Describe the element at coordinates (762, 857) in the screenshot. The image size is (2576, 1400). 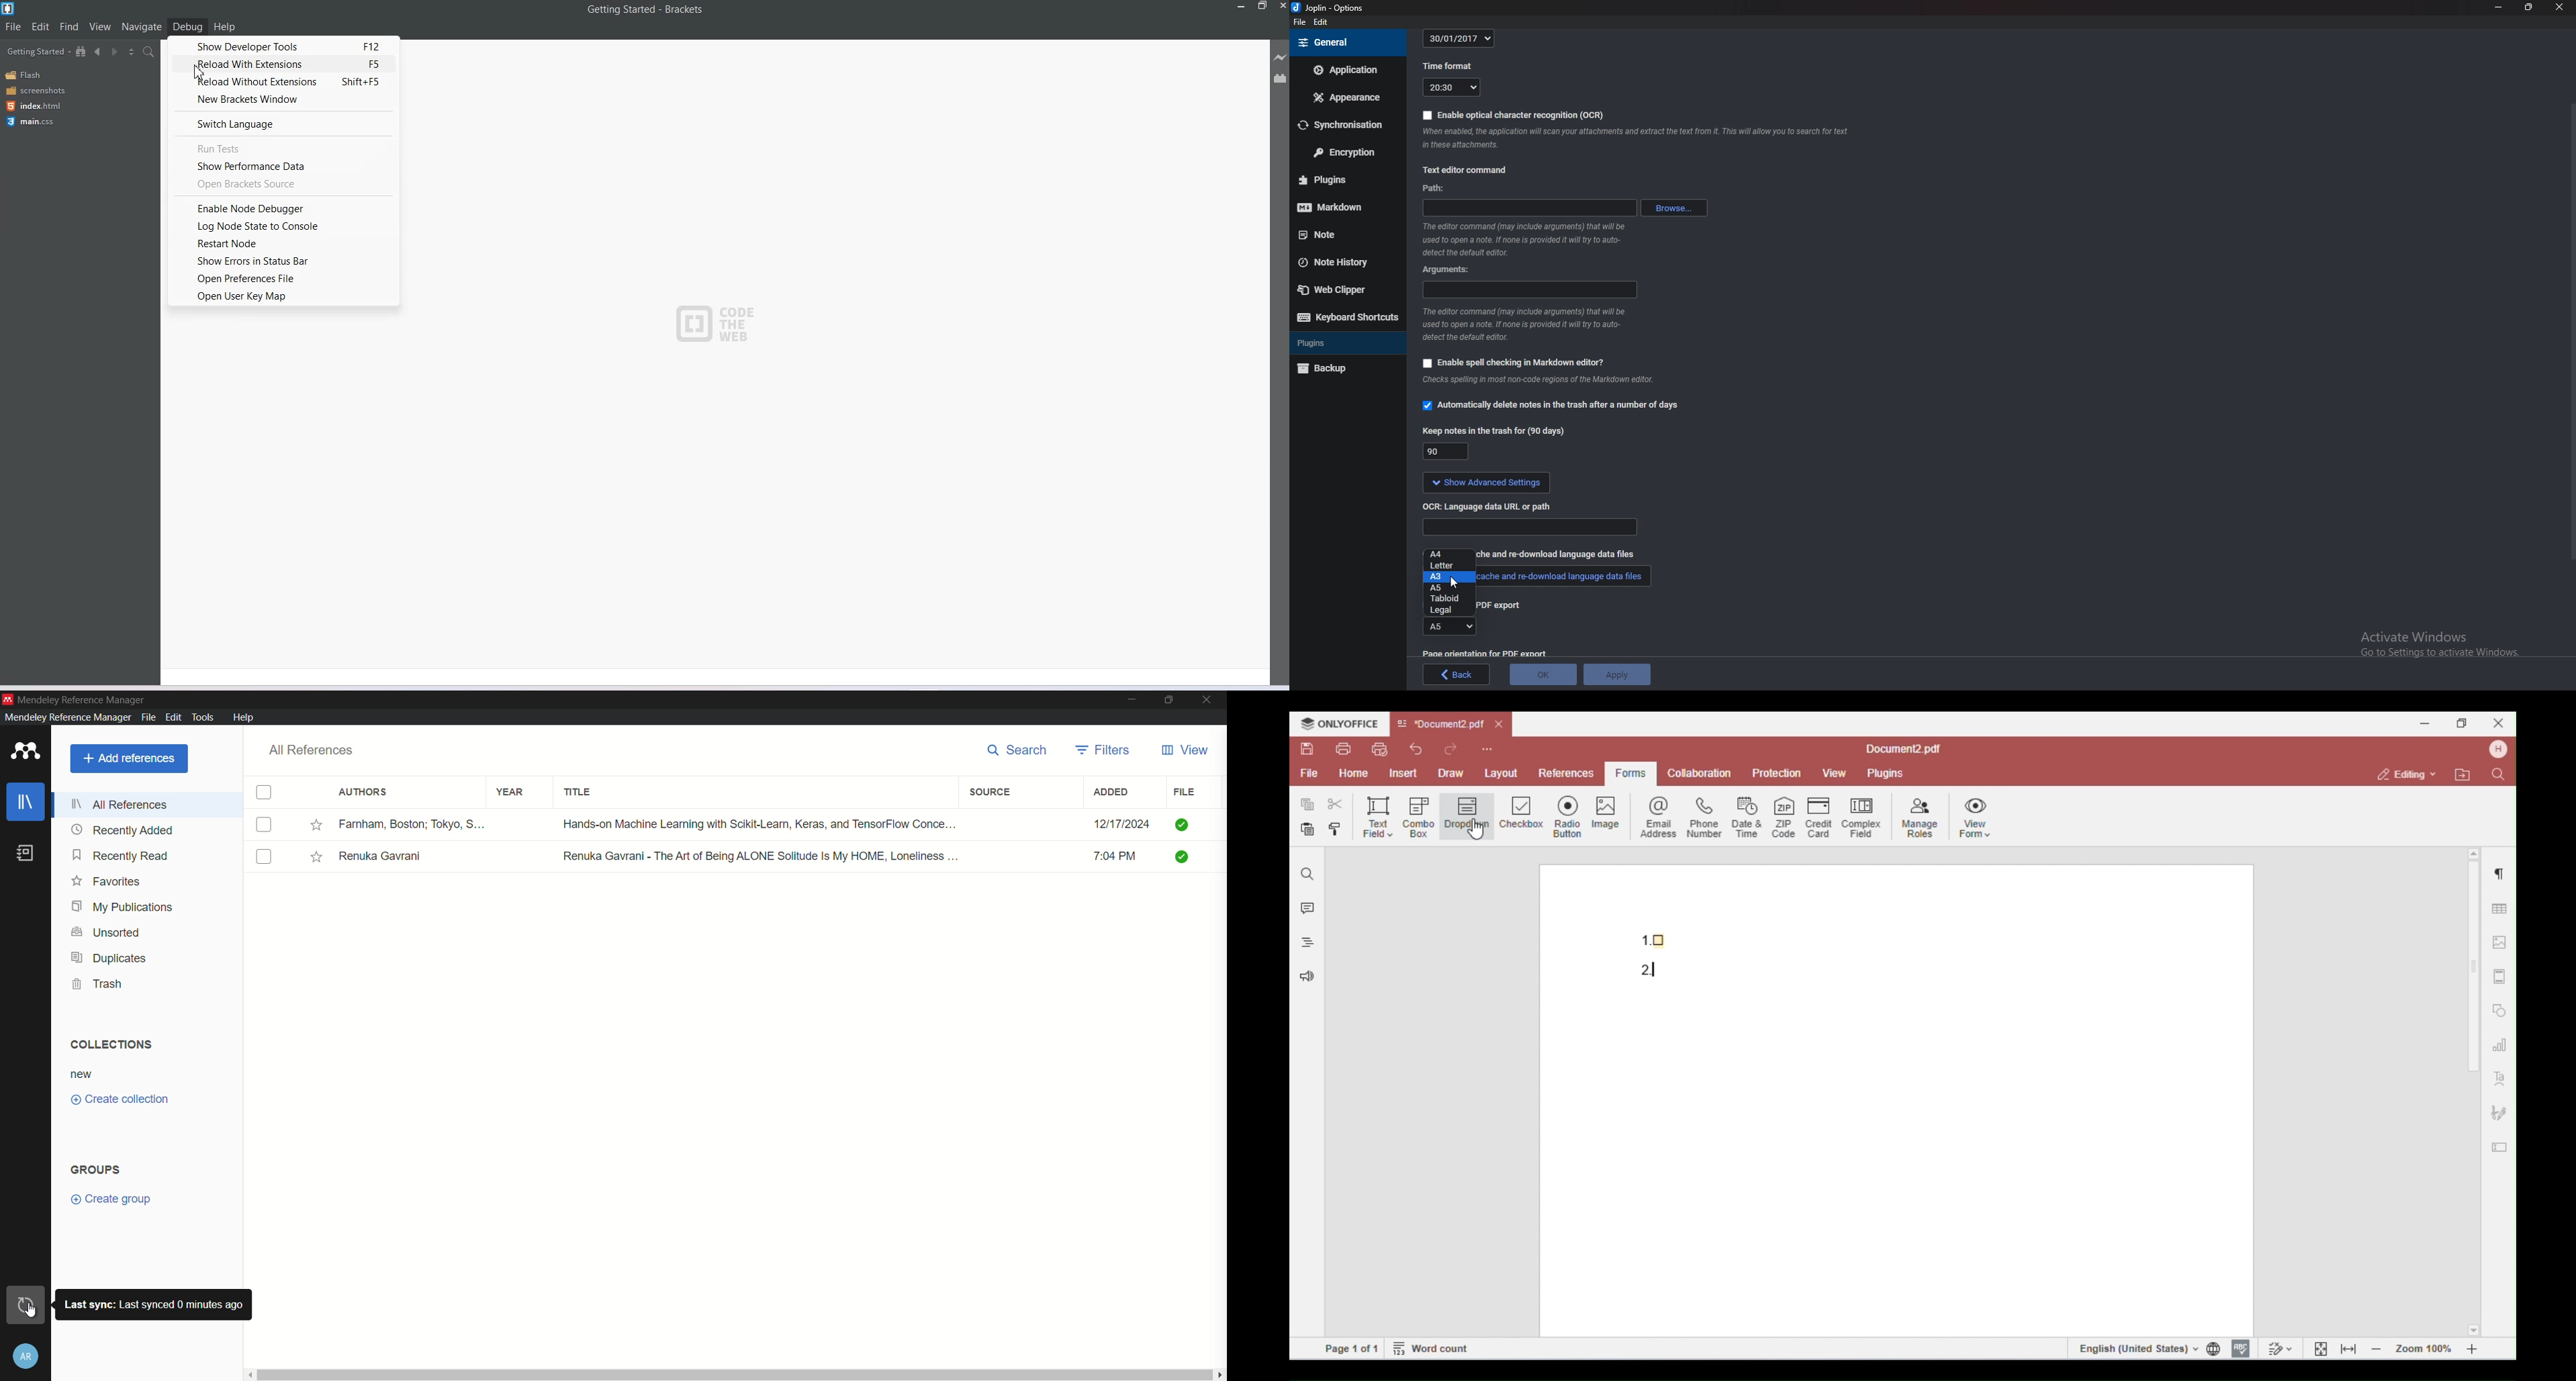
I see `Renuka Gavrani` at that location.